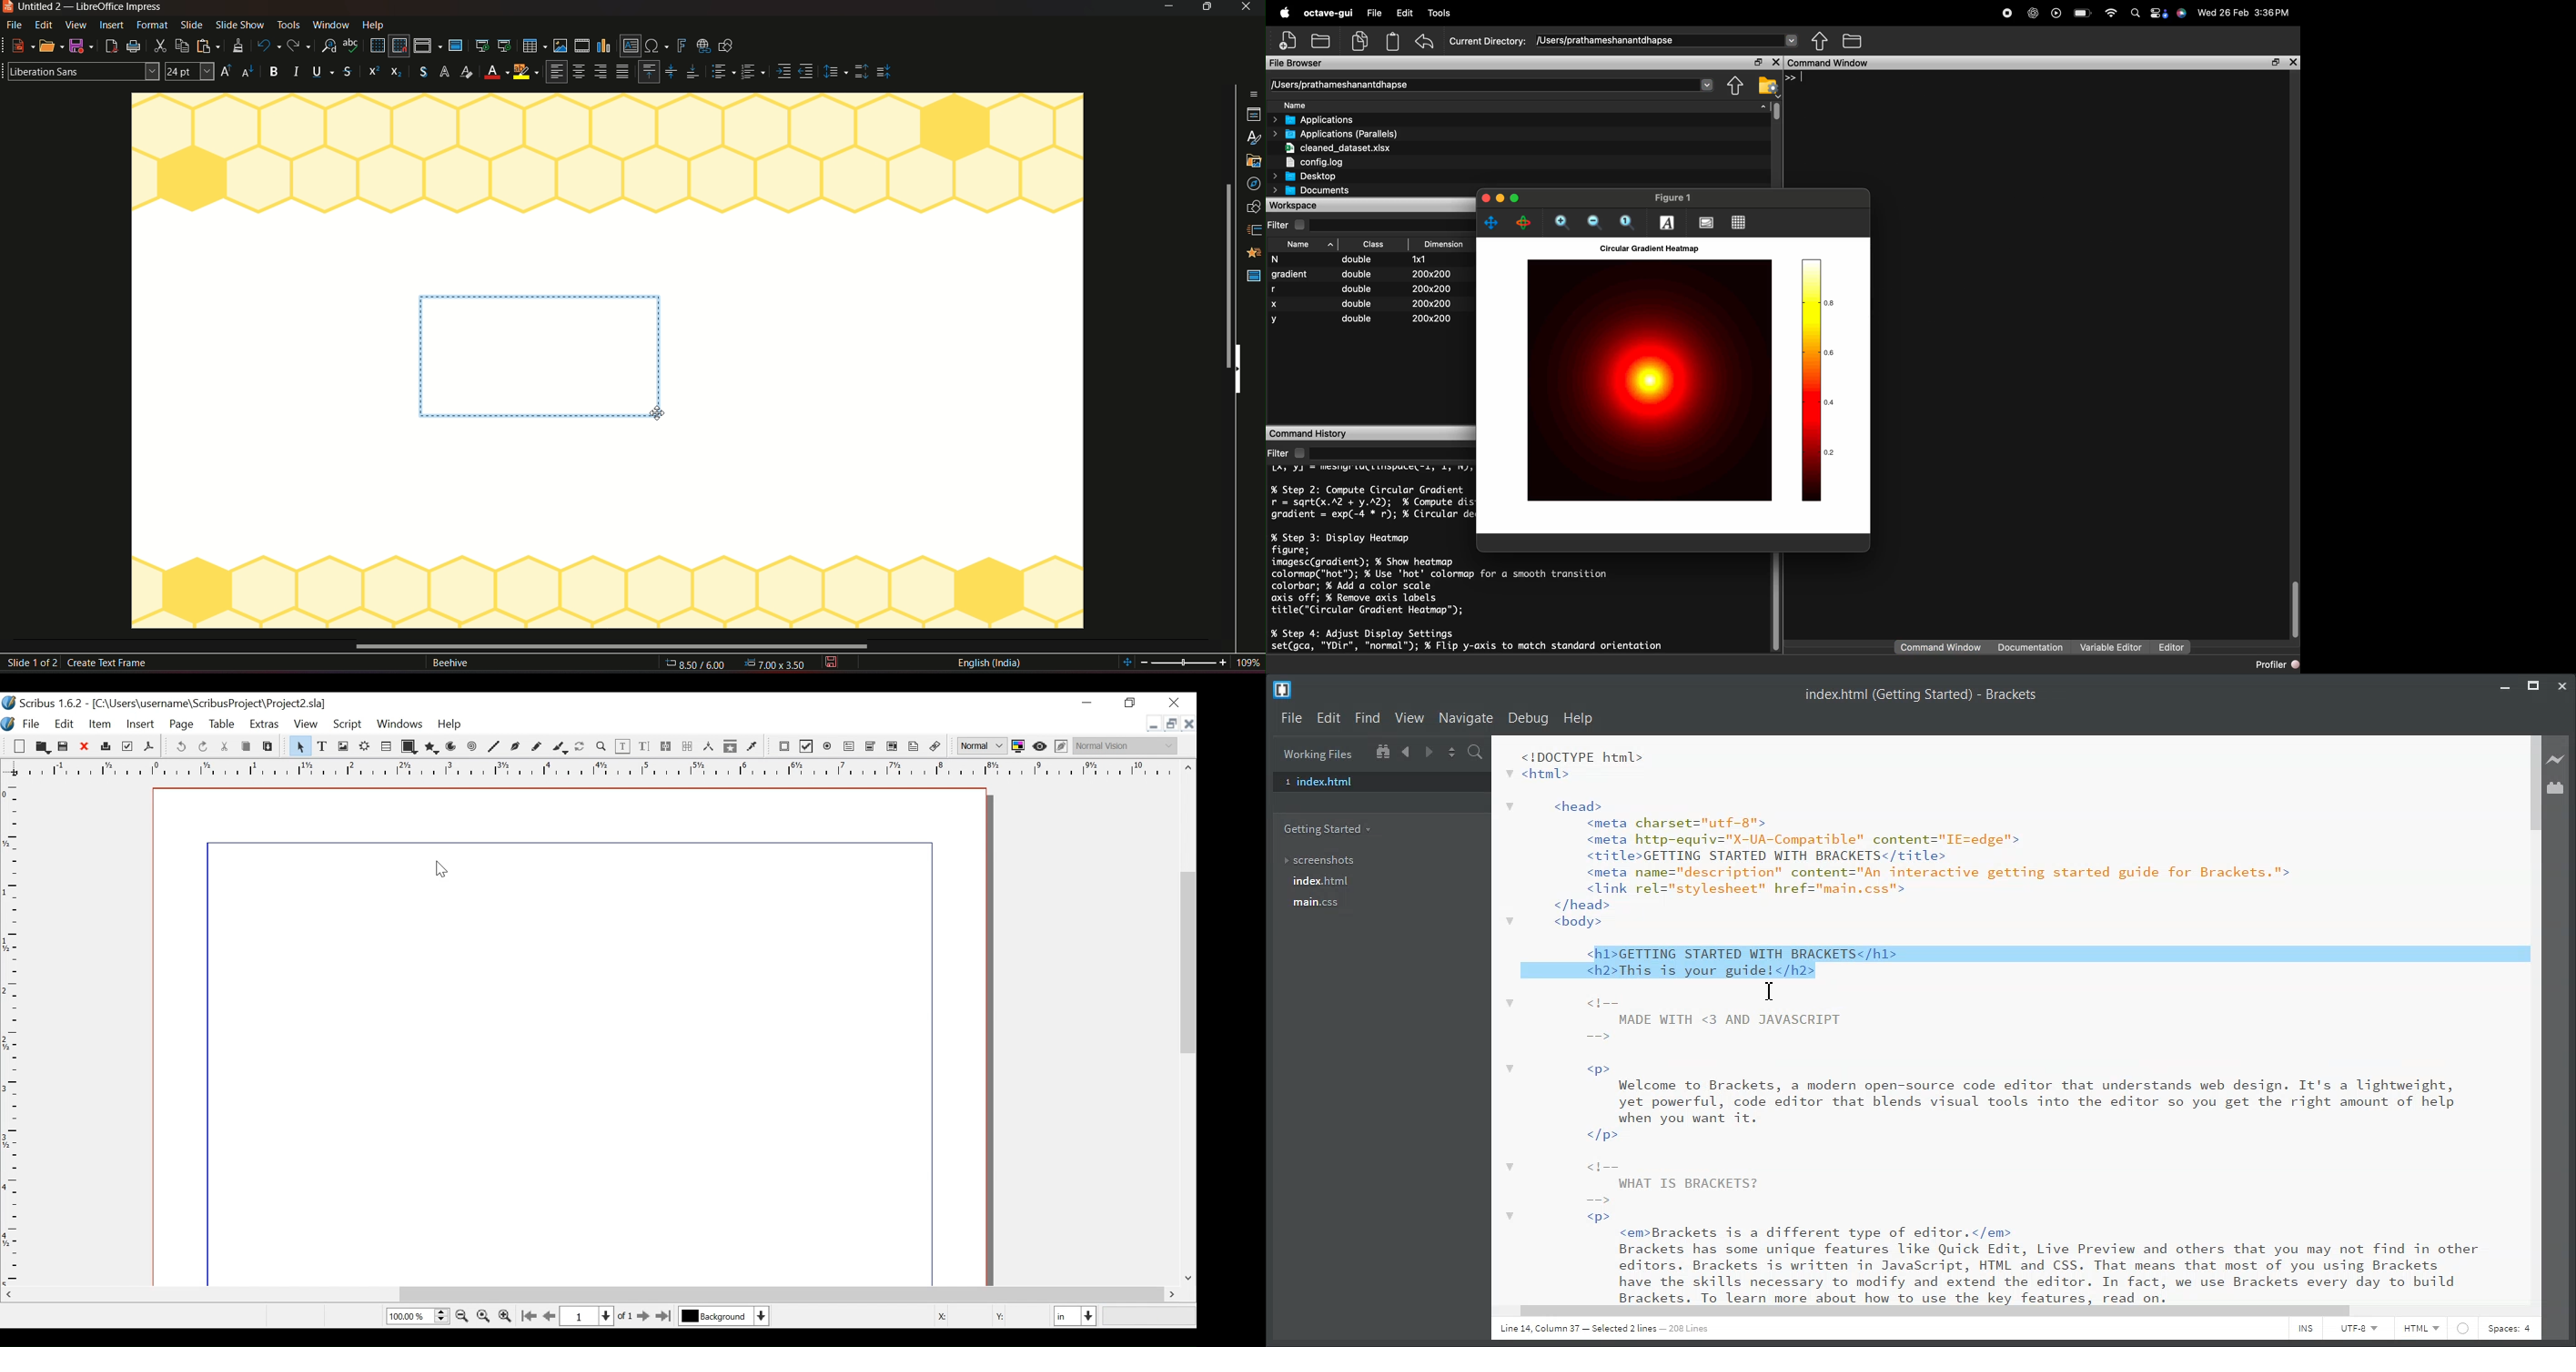 The image size is (2576, 1372). What do you see at coordinates (1254, 67) in the screenshot?
I see `sidebar settings` at bounding box center [1254, 67].